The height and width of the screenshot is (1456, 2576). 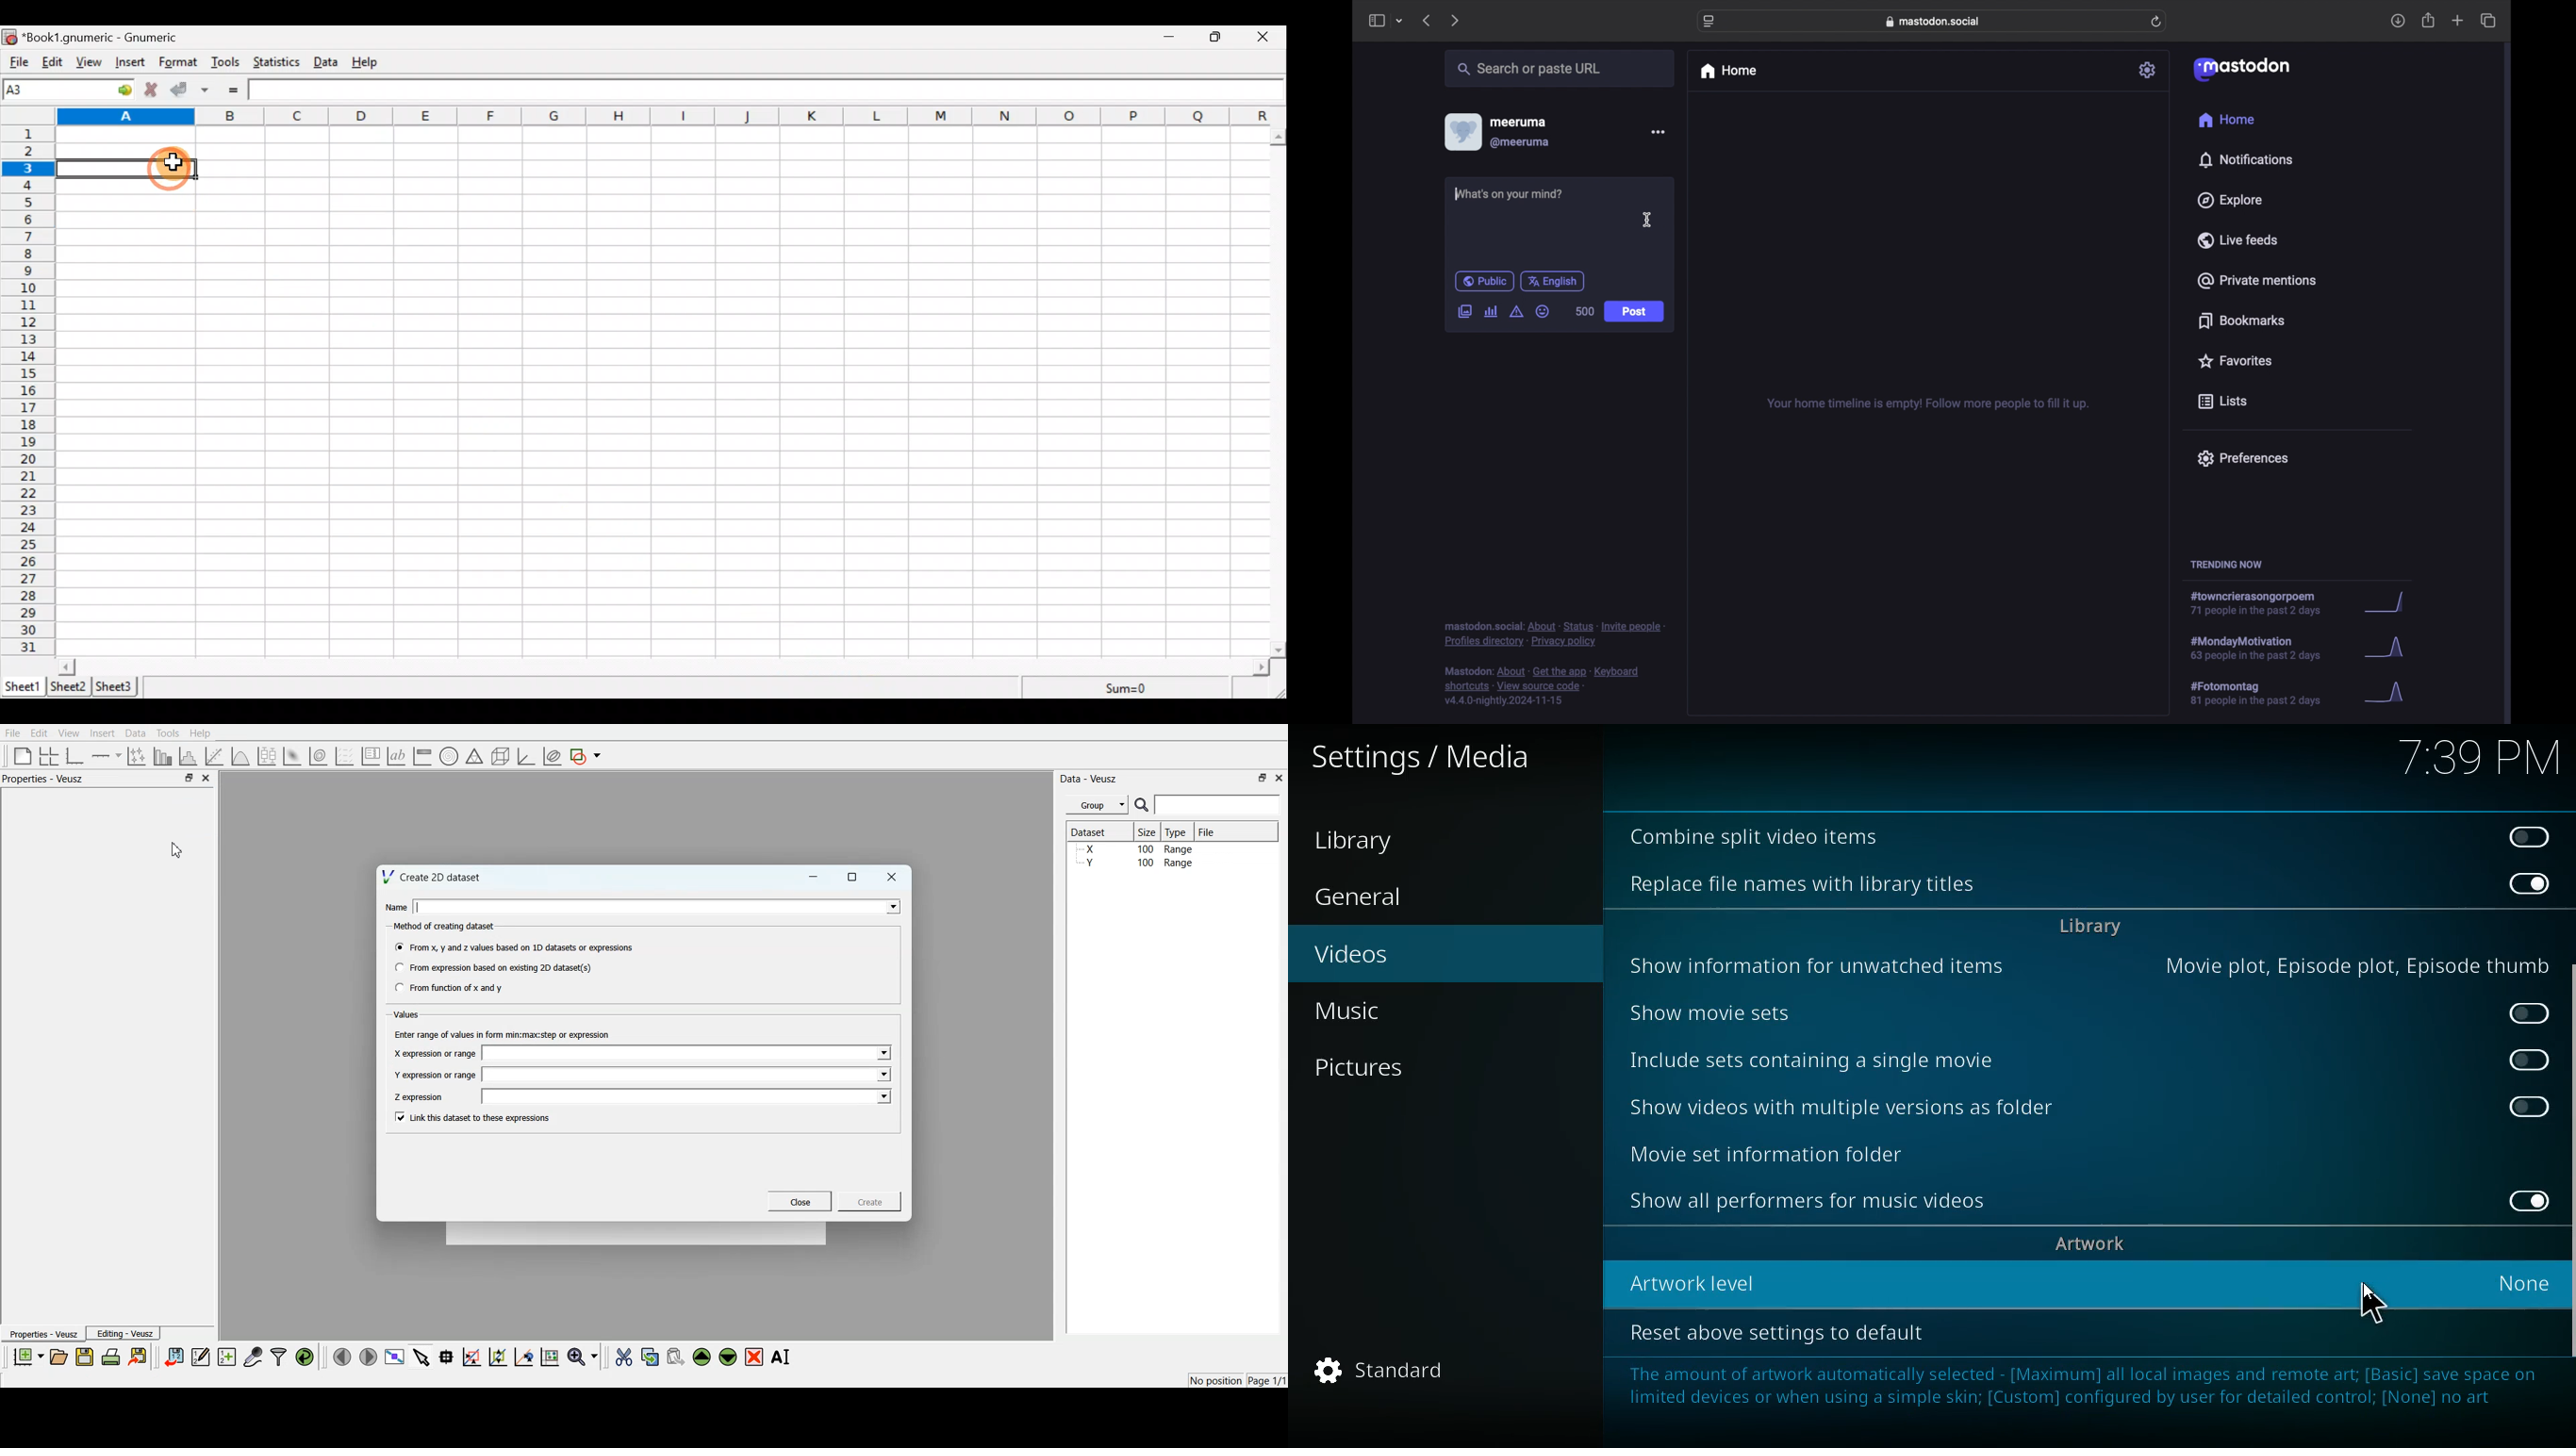 What do you see at coordinates (123, 1333) in the screenshot?
I see `Editing - Veusz` at bounding box center [123, 1333].